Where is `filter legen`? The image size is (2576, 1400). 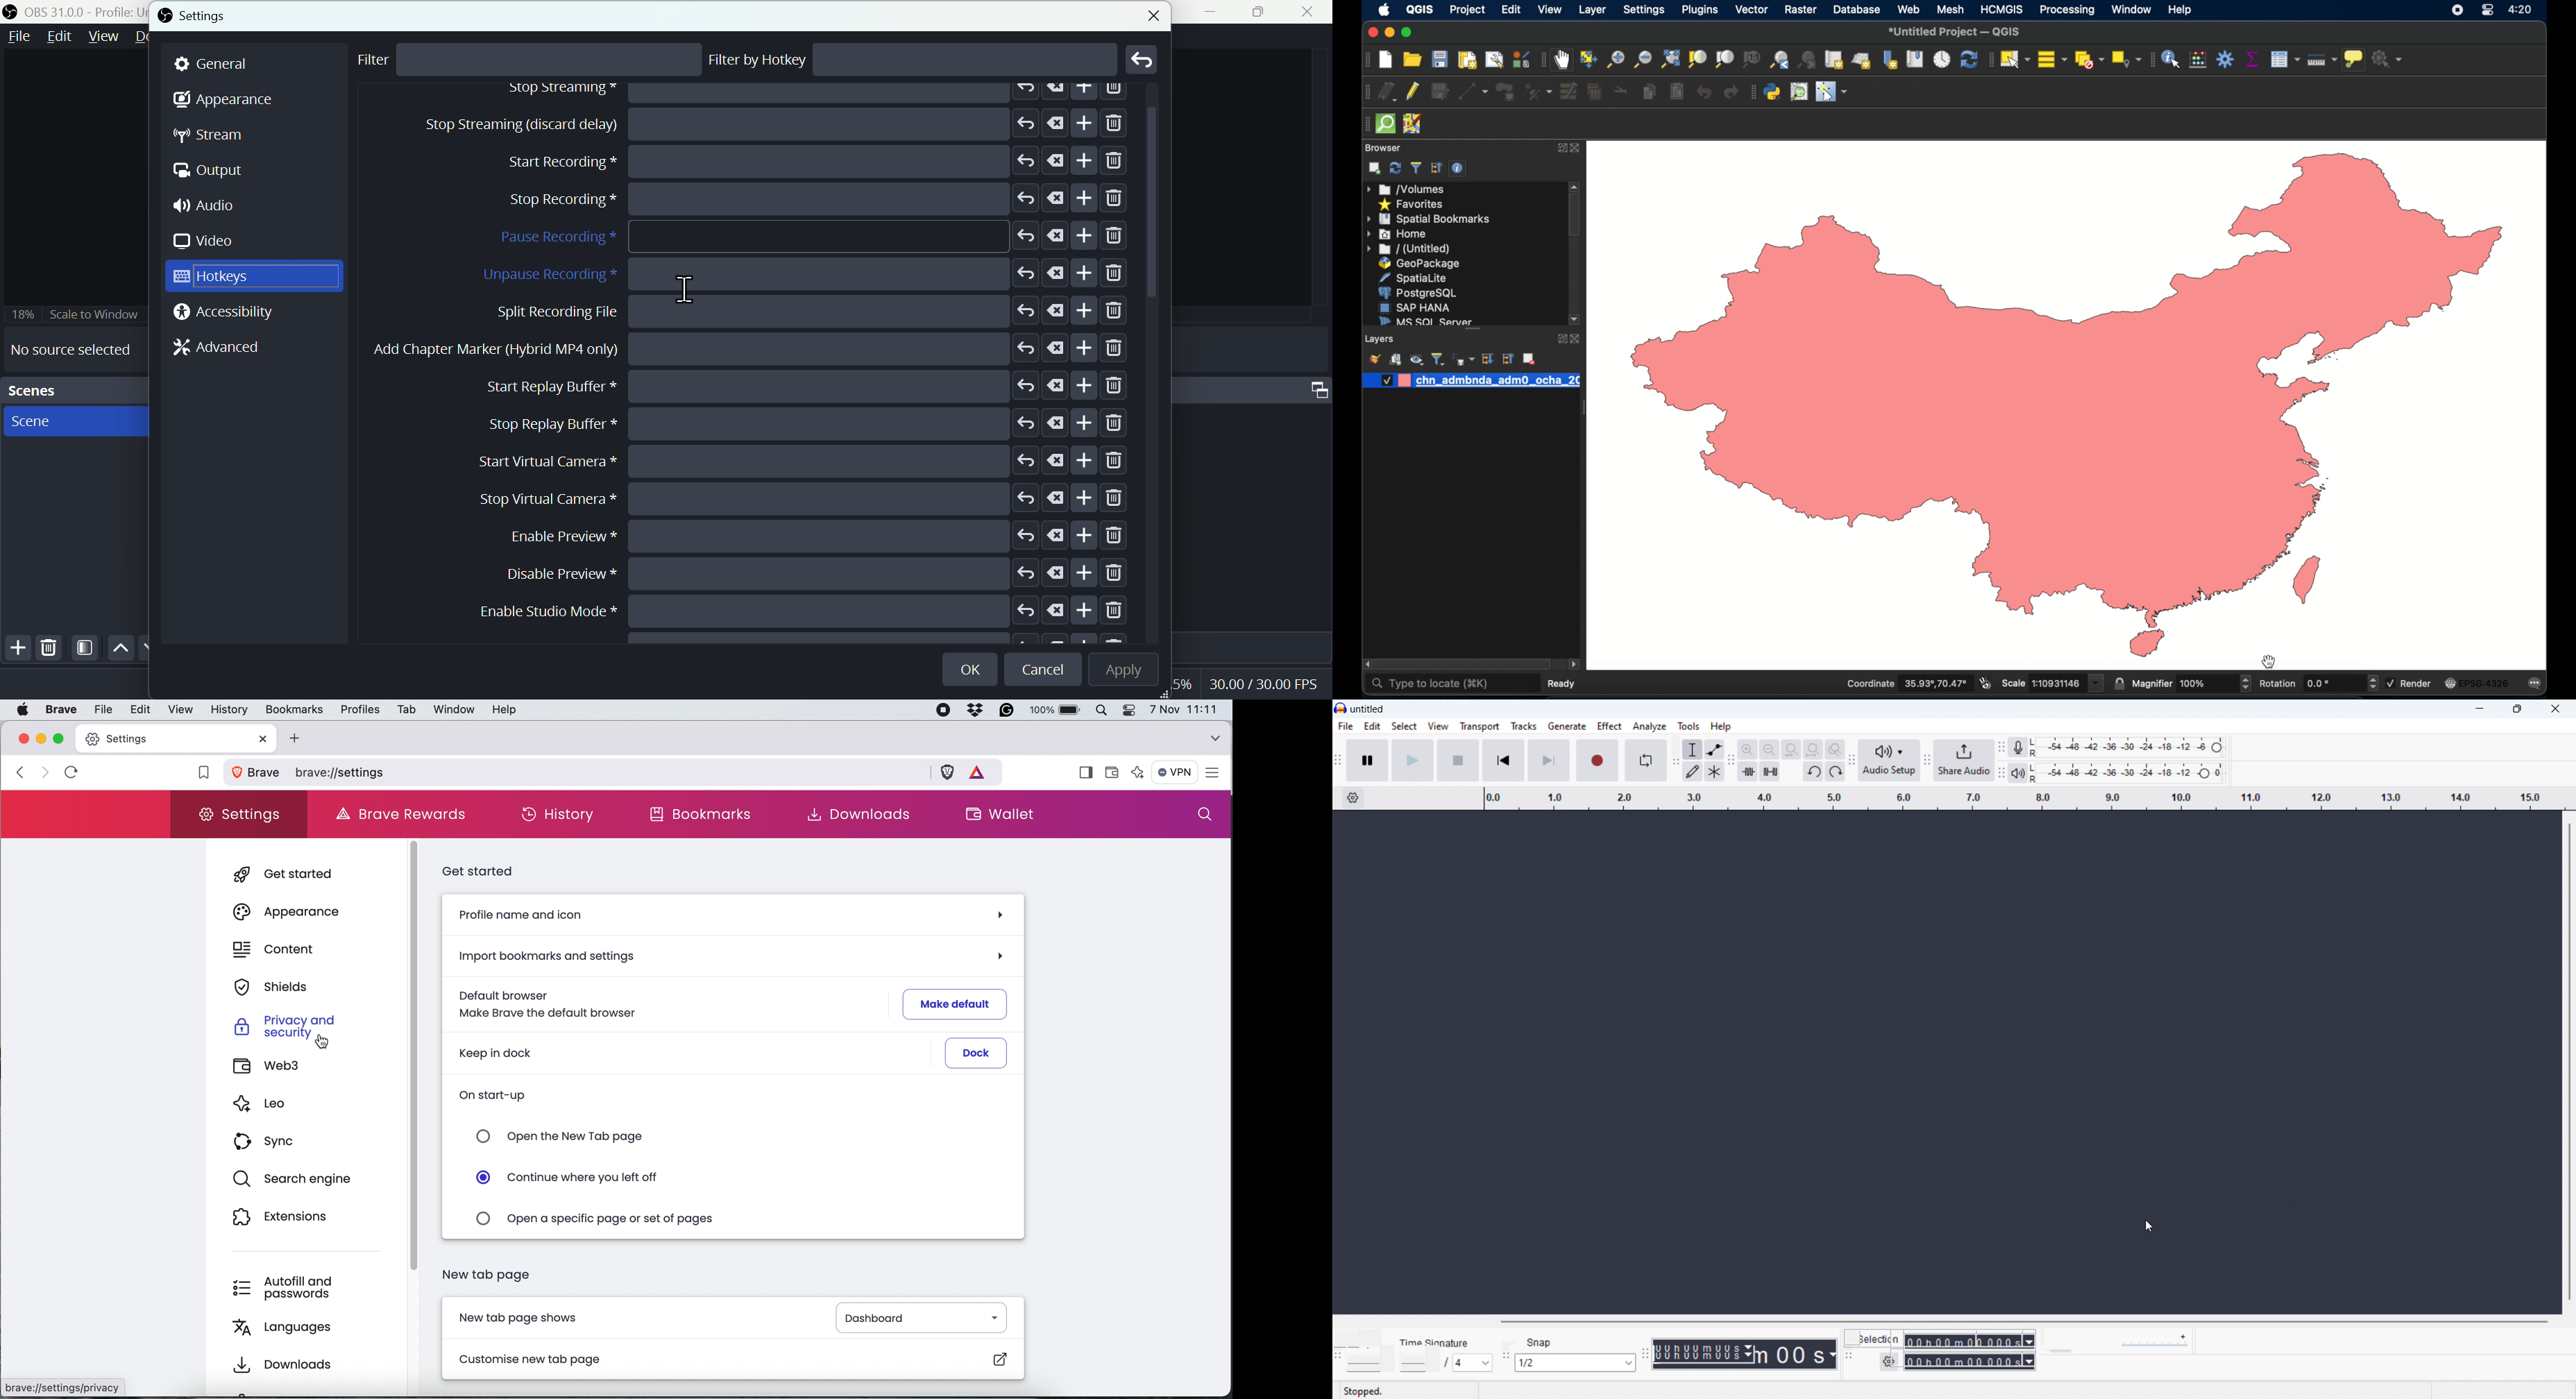
filter legen is located at coordinates (1438, 359).